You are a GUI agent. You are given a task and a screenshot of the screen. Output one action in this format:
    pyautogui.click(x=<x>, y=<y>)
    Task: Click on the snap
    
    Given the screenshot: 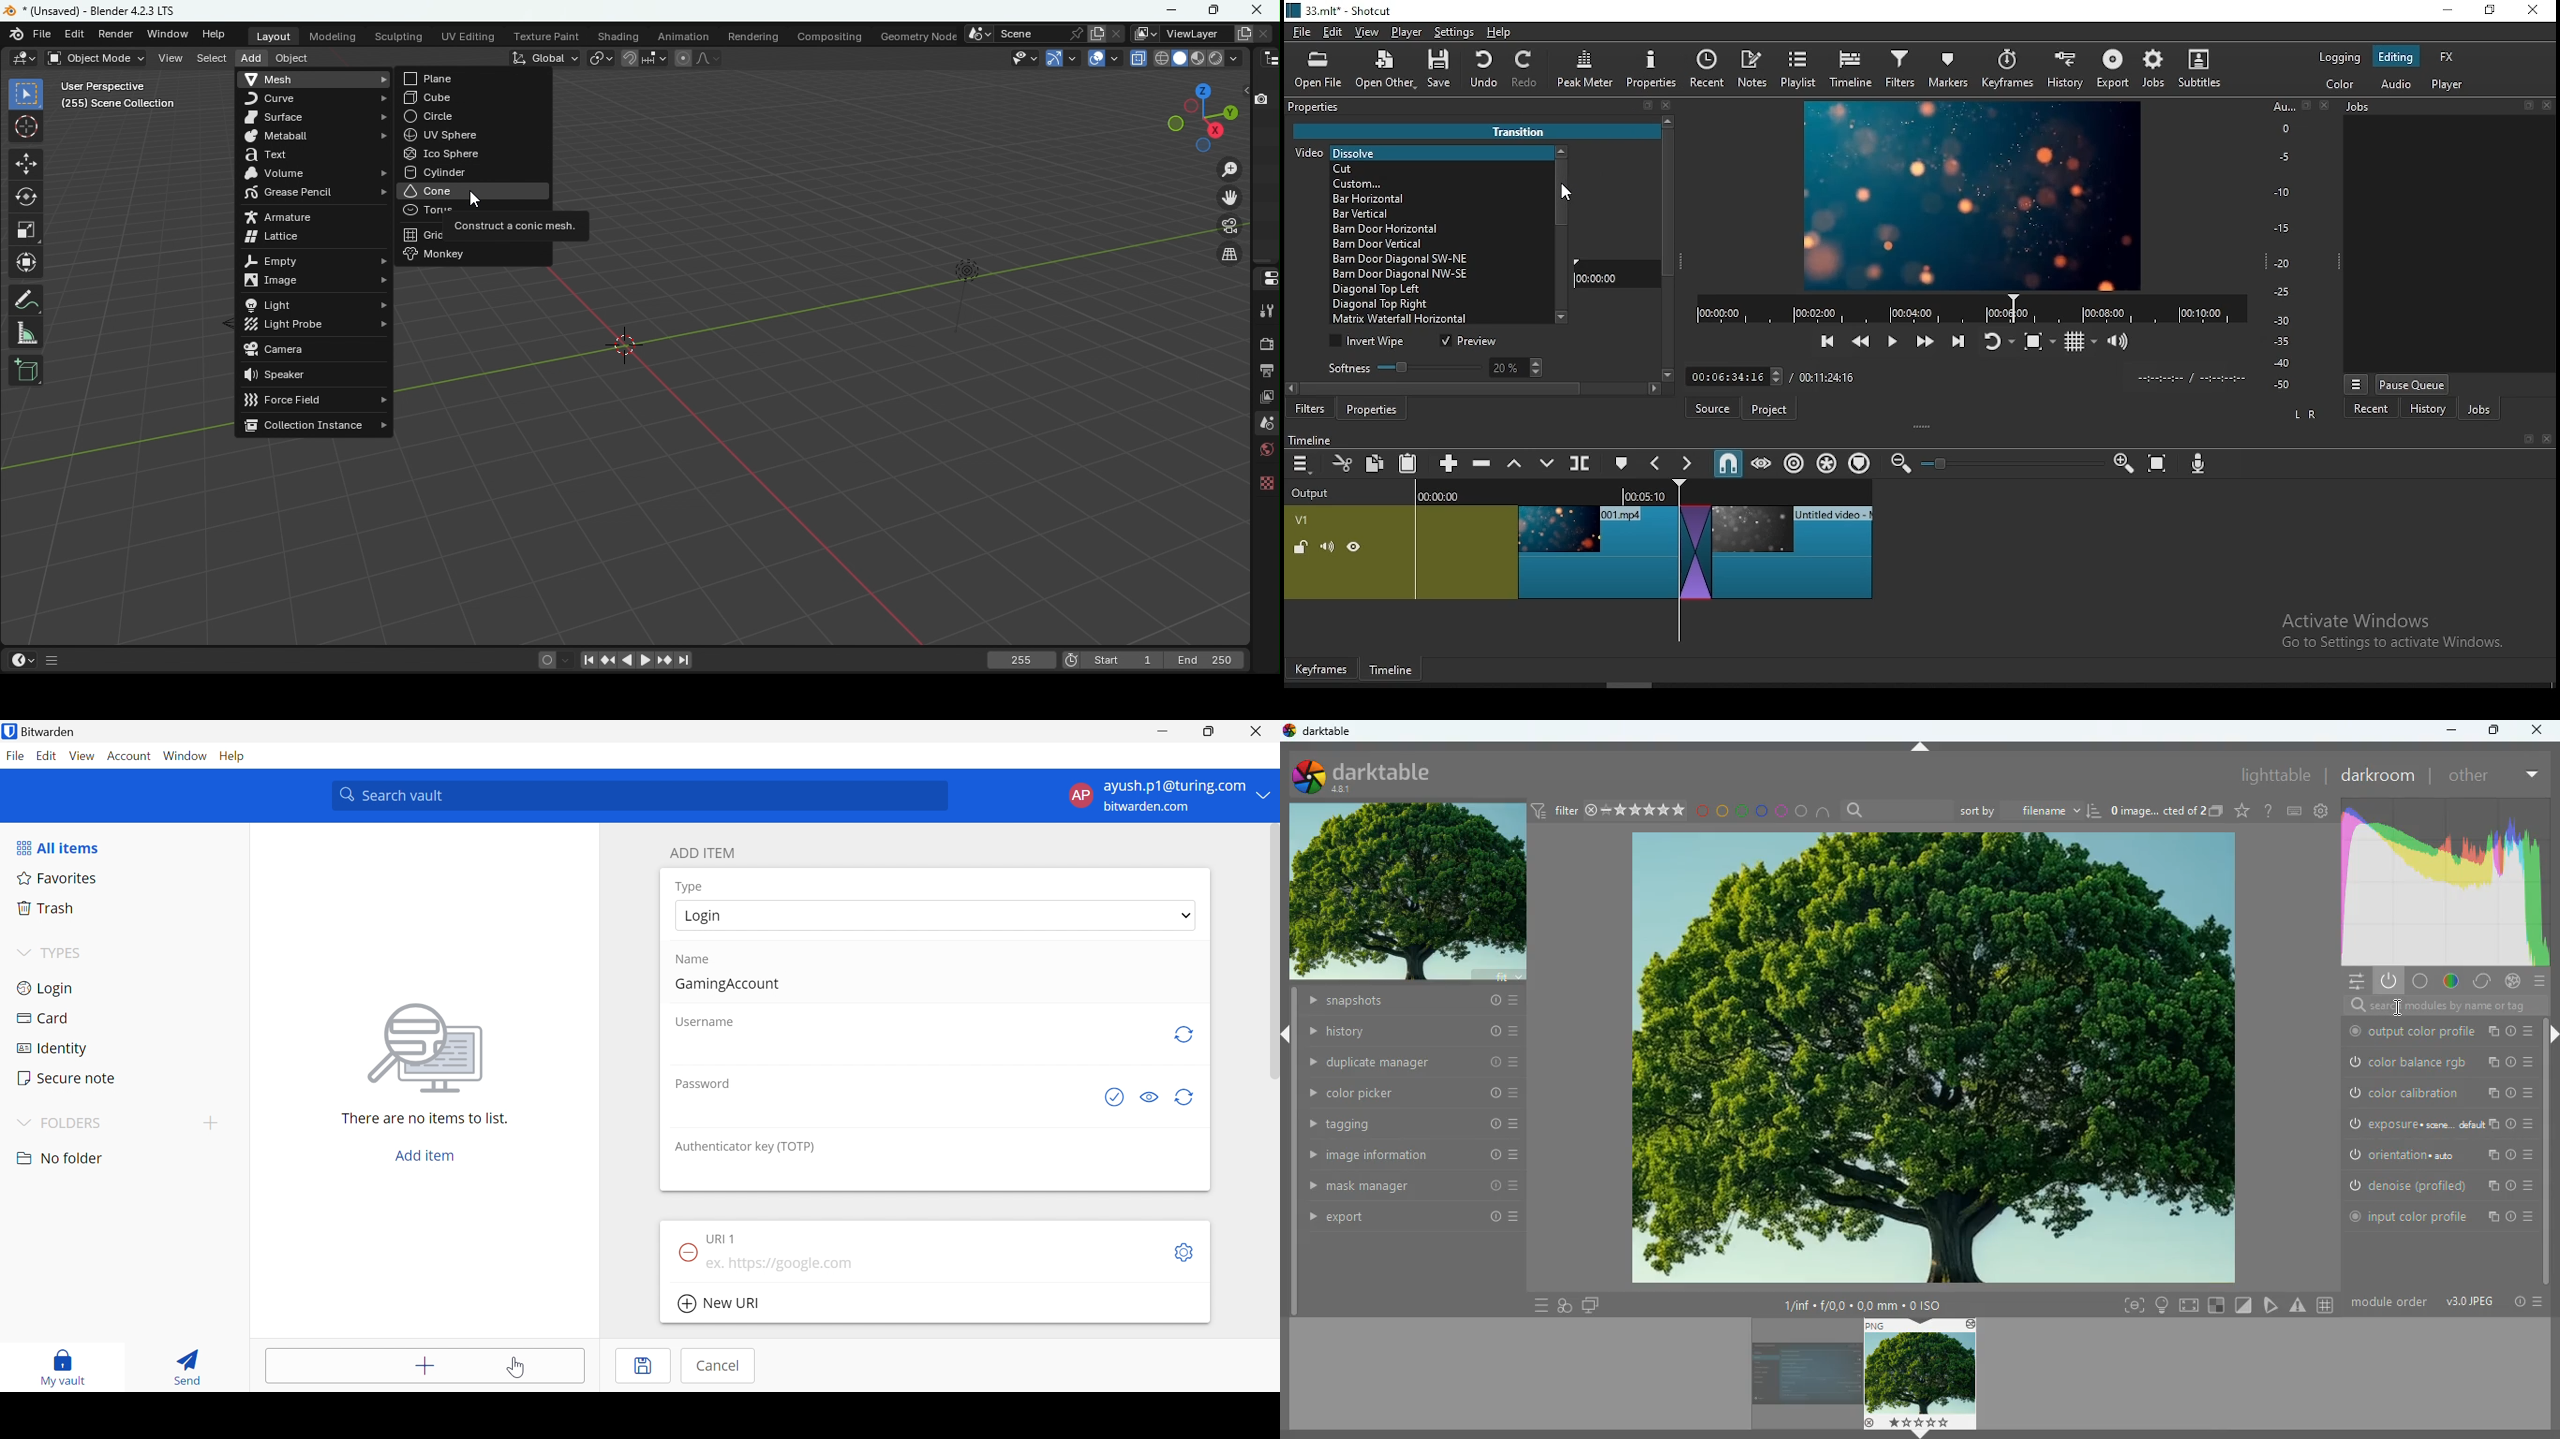 What is the action you would take?
    pyautogui.click(x=1727, y=463)
    